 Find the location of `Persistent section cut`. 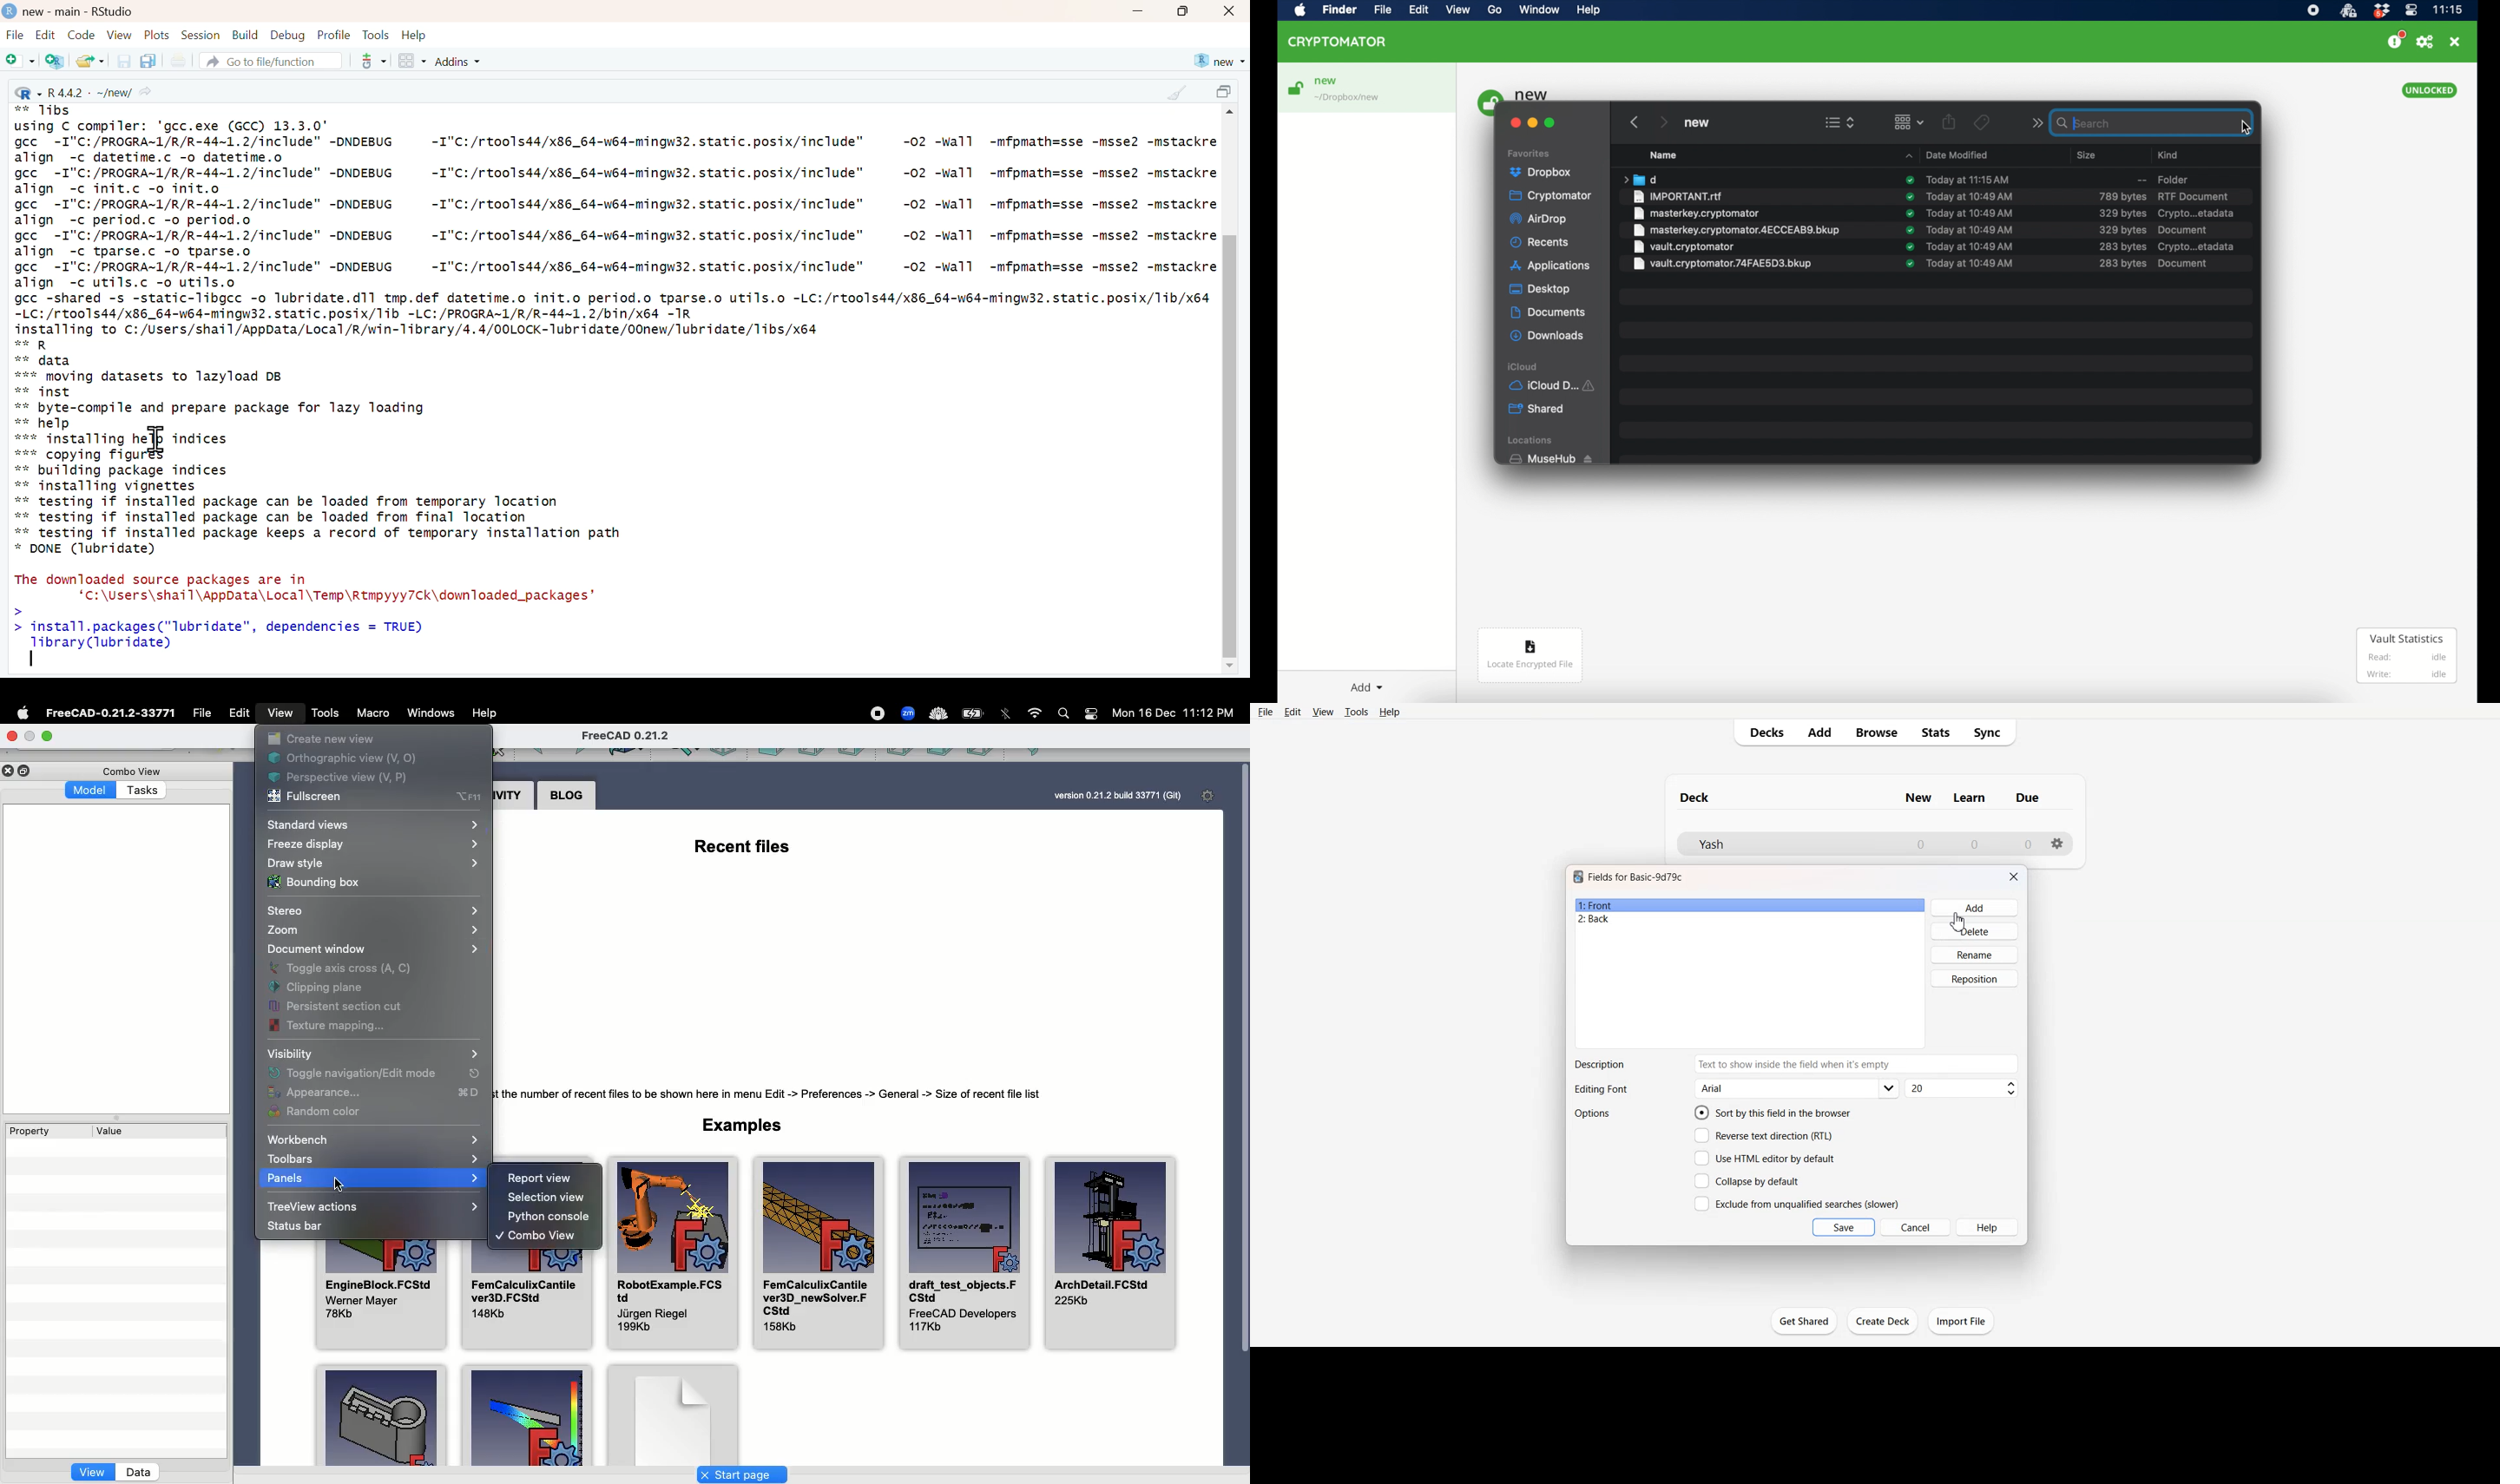

Persistent section cut is located at coordinates (342, 1004).